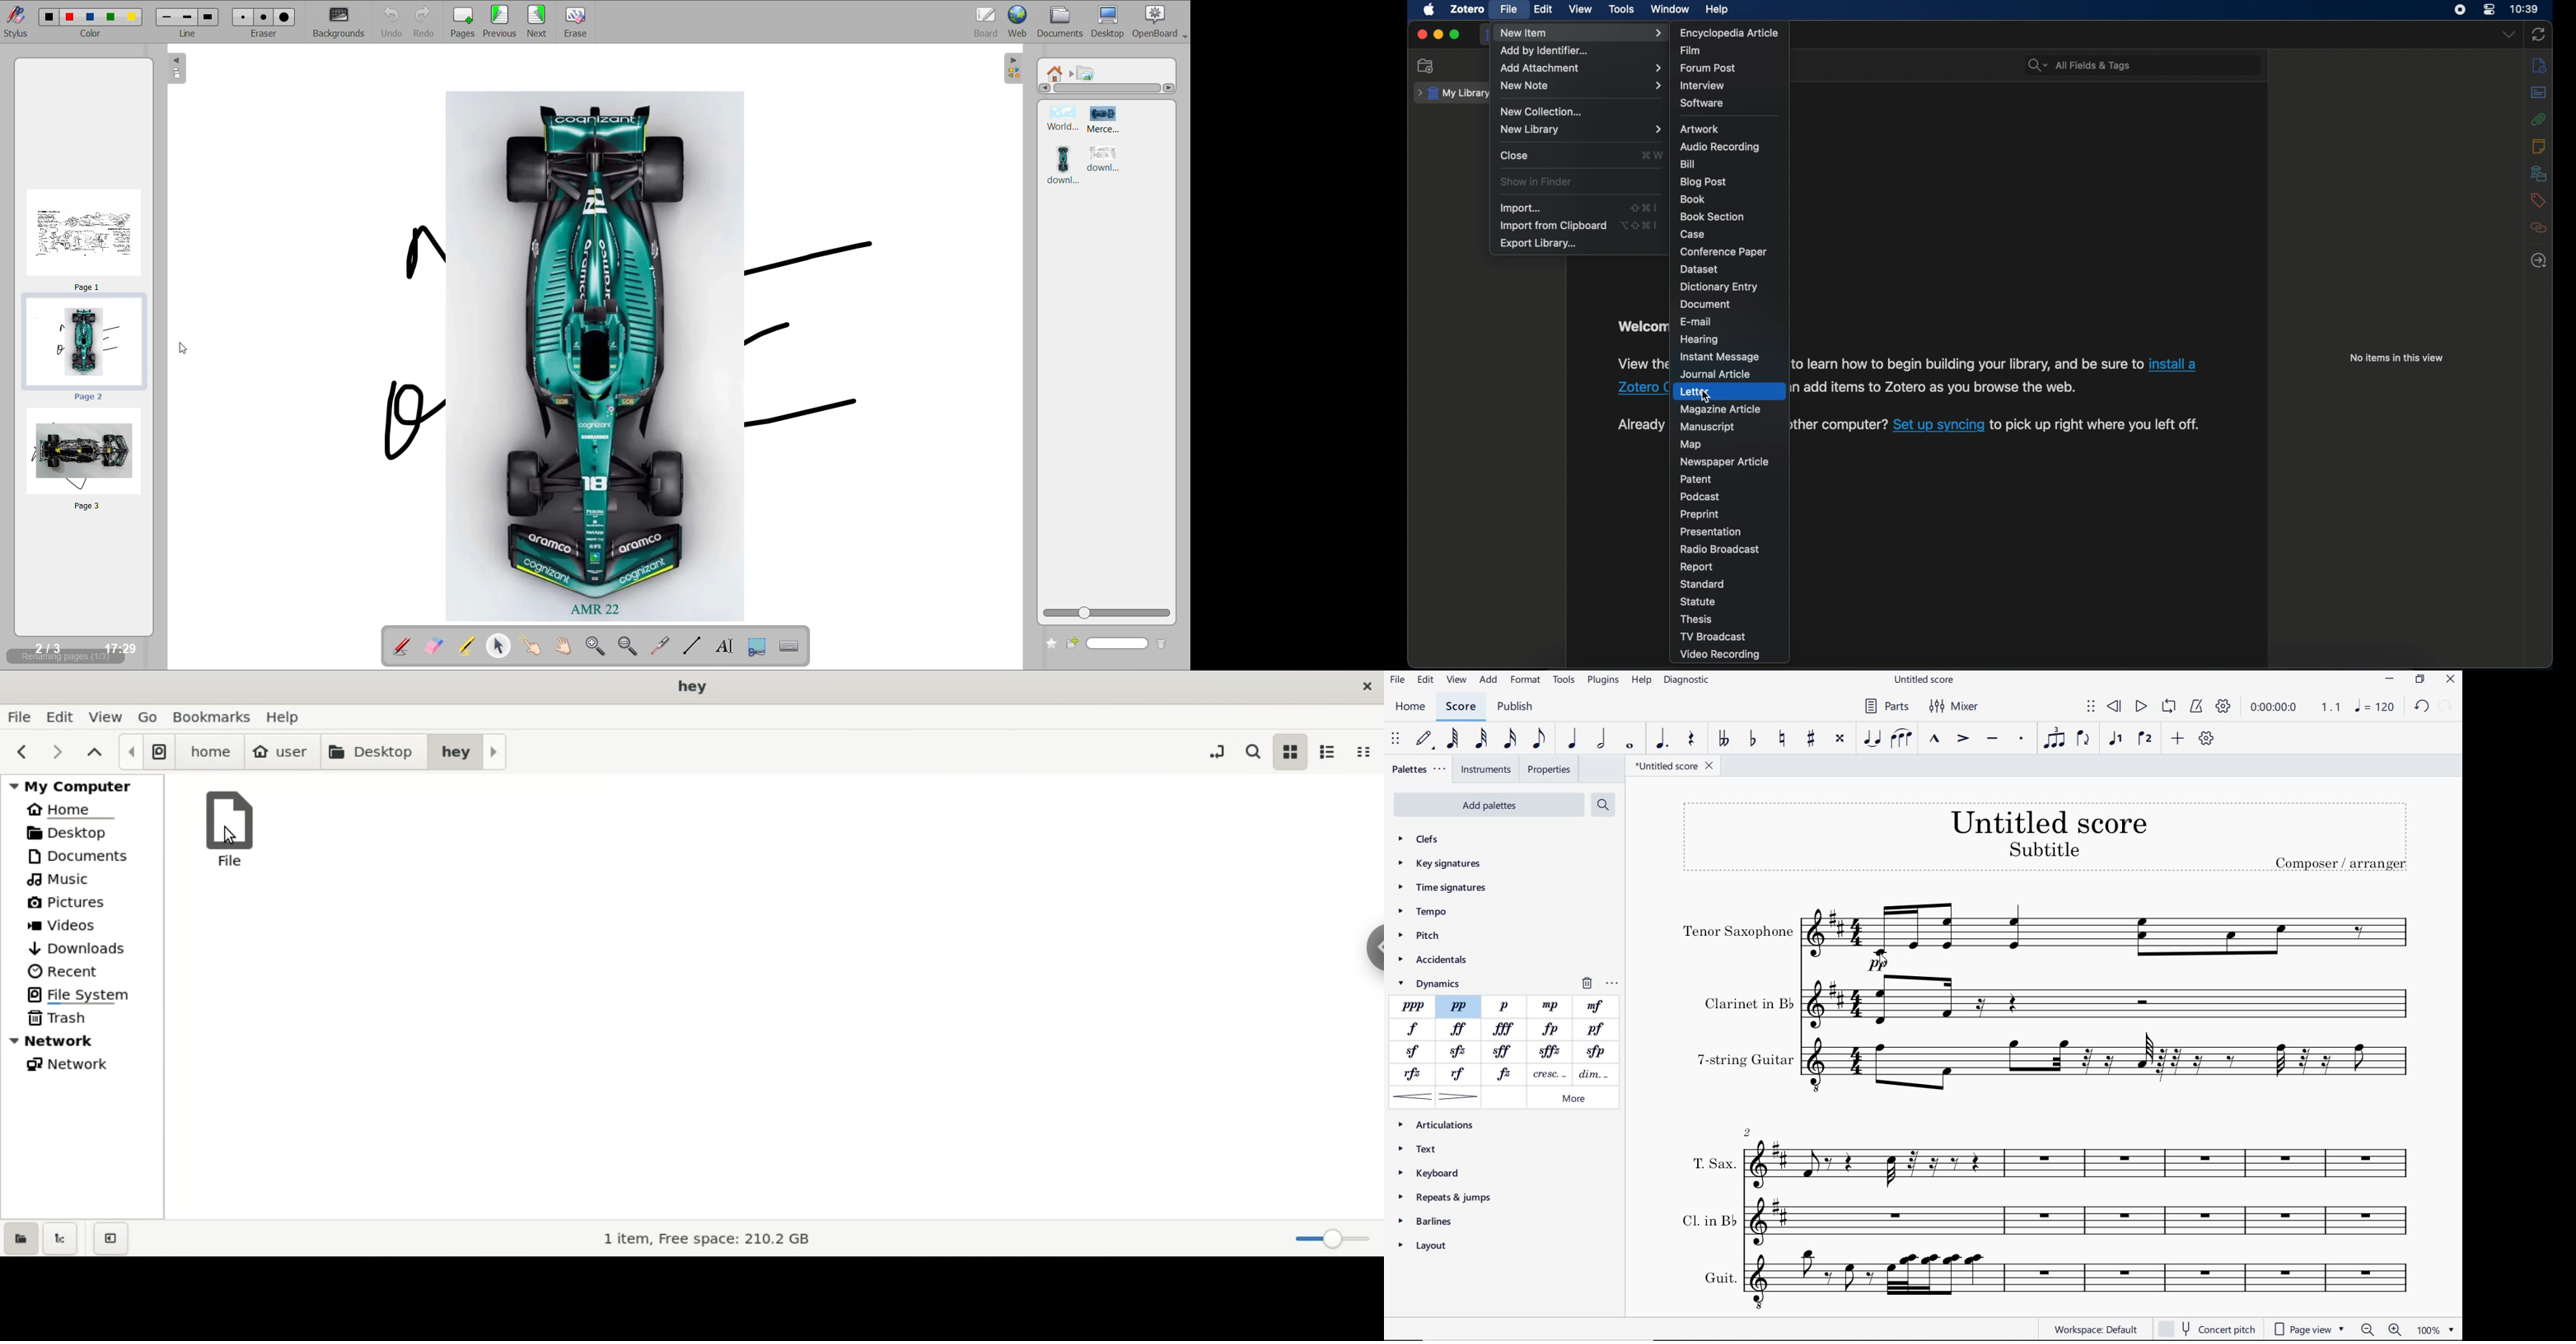 Image resolution: width=2576 pixels, height=1344 pixels. What do you see at coordinates (1707, 428) in the screenshot?
I see `manuscript` at bounding box center [1707, 428].